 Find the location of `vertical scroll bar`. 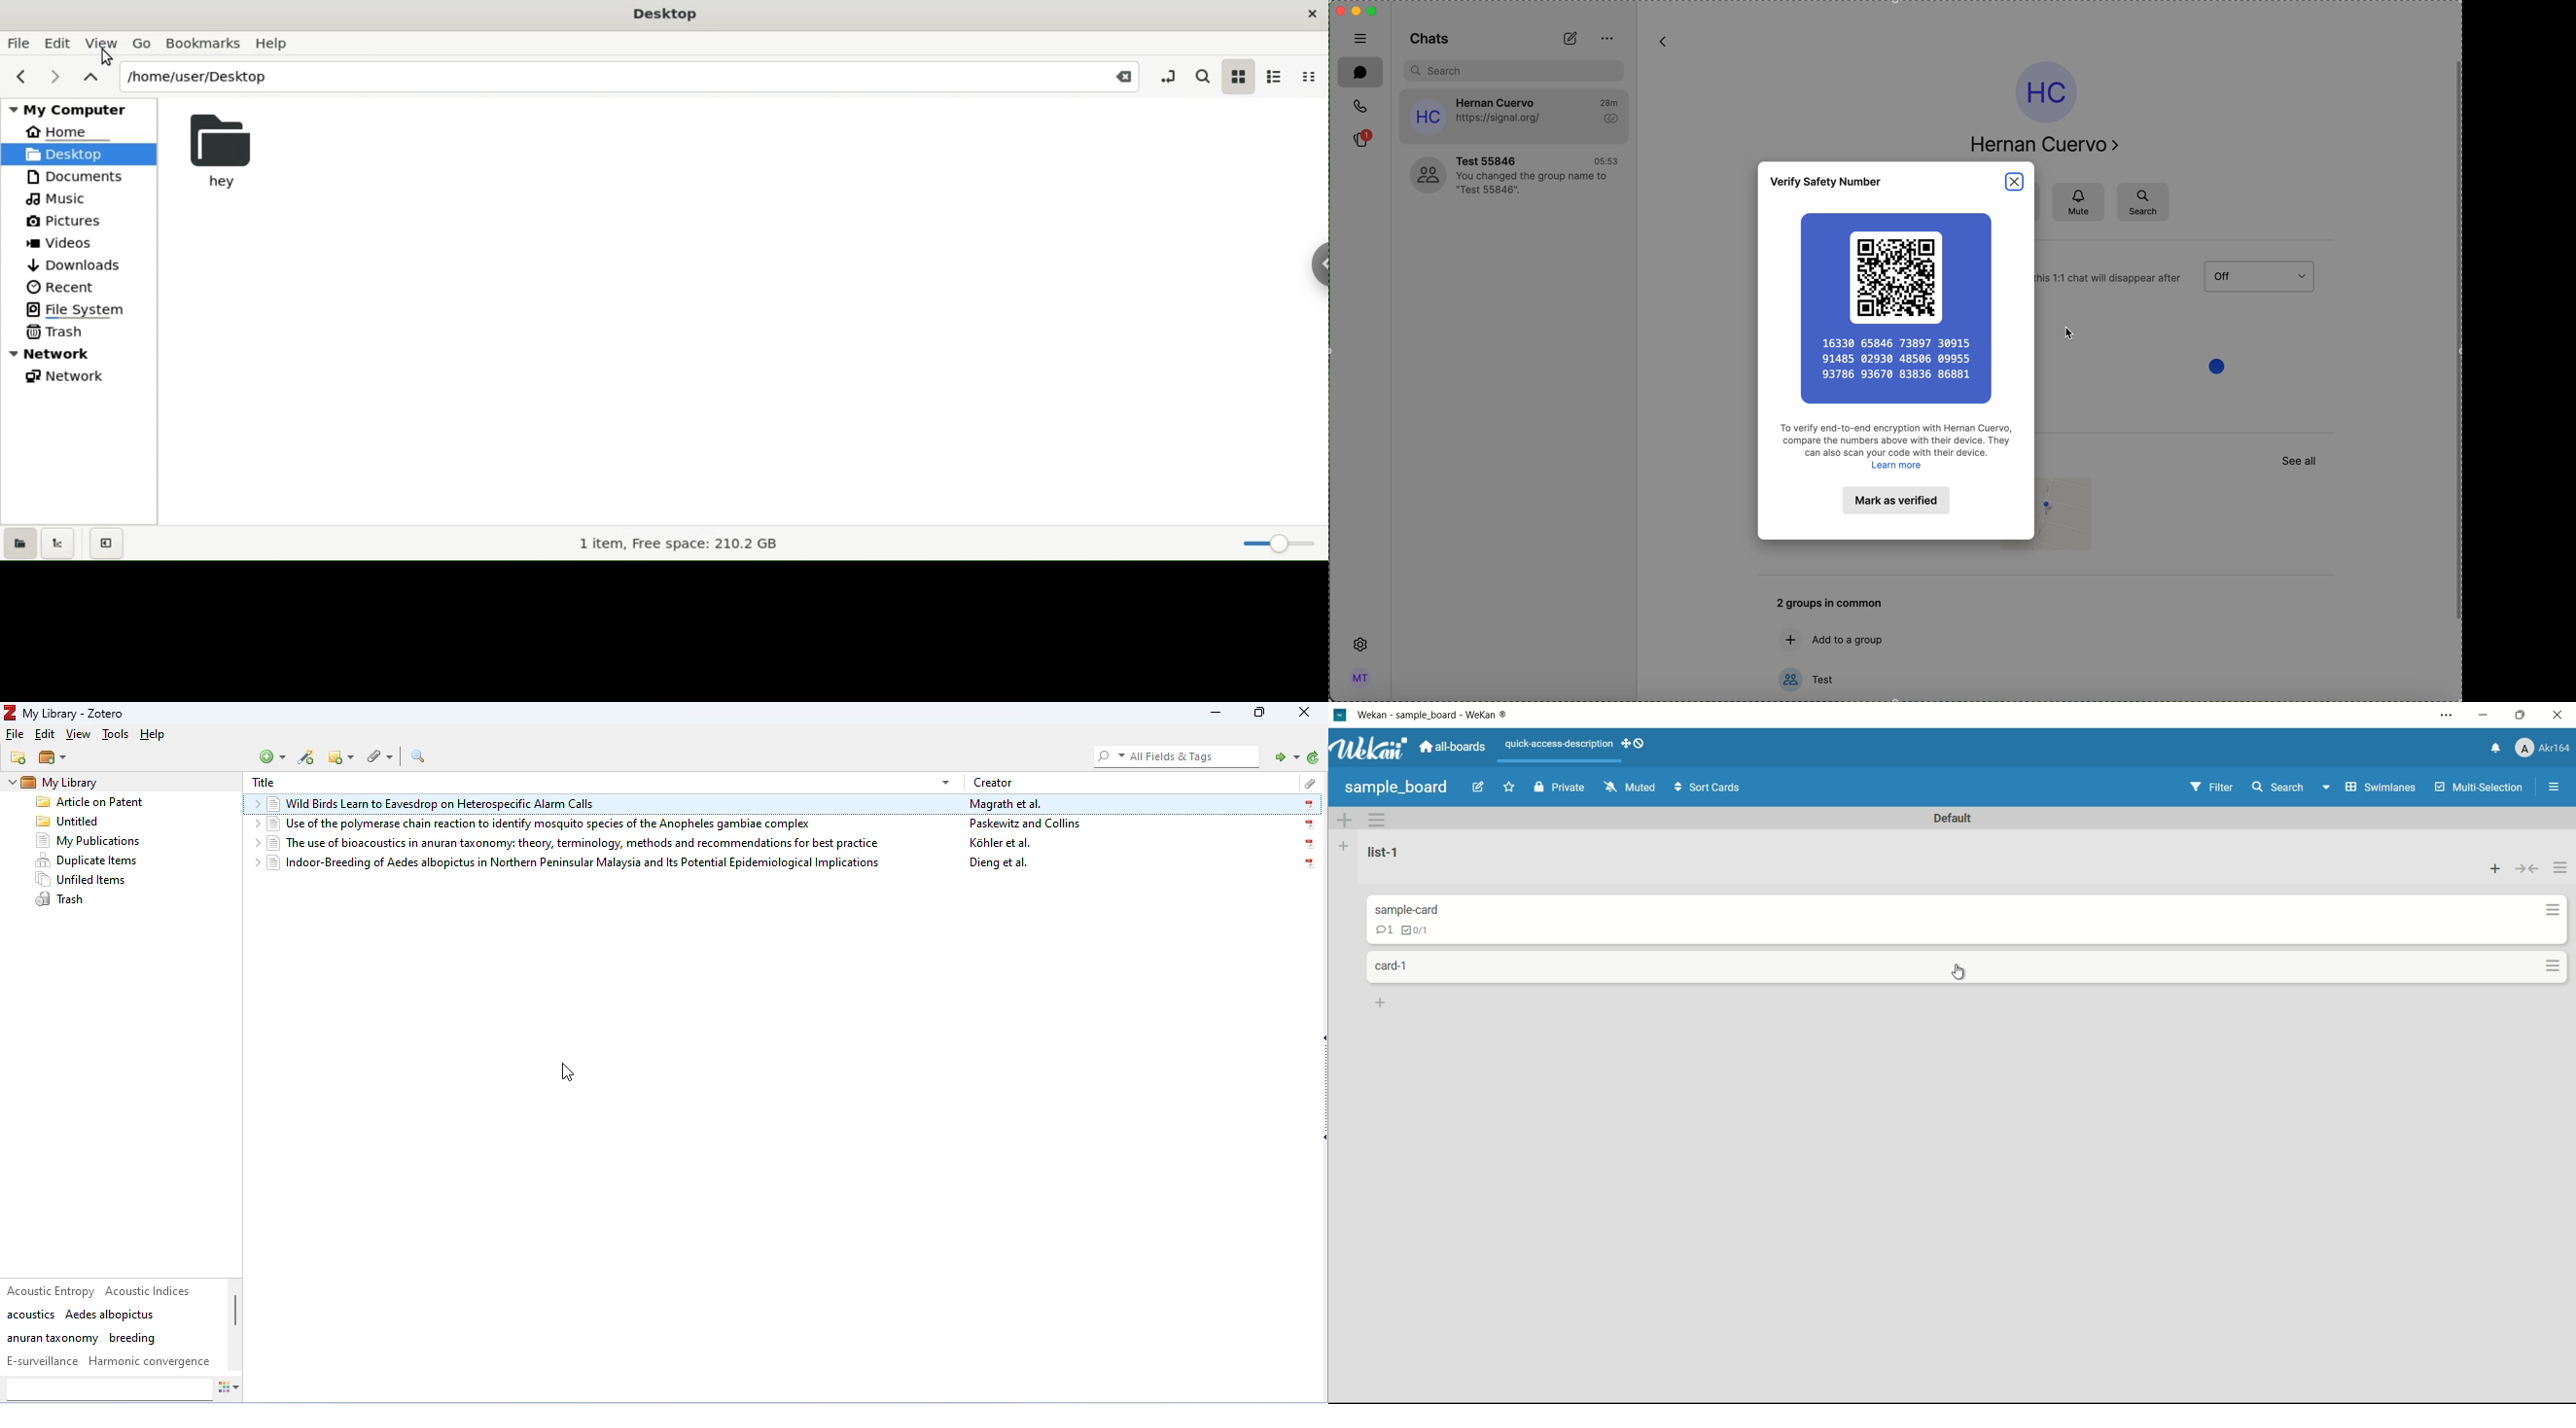

vertical scroll bar is located at coordinates (237, 1313).